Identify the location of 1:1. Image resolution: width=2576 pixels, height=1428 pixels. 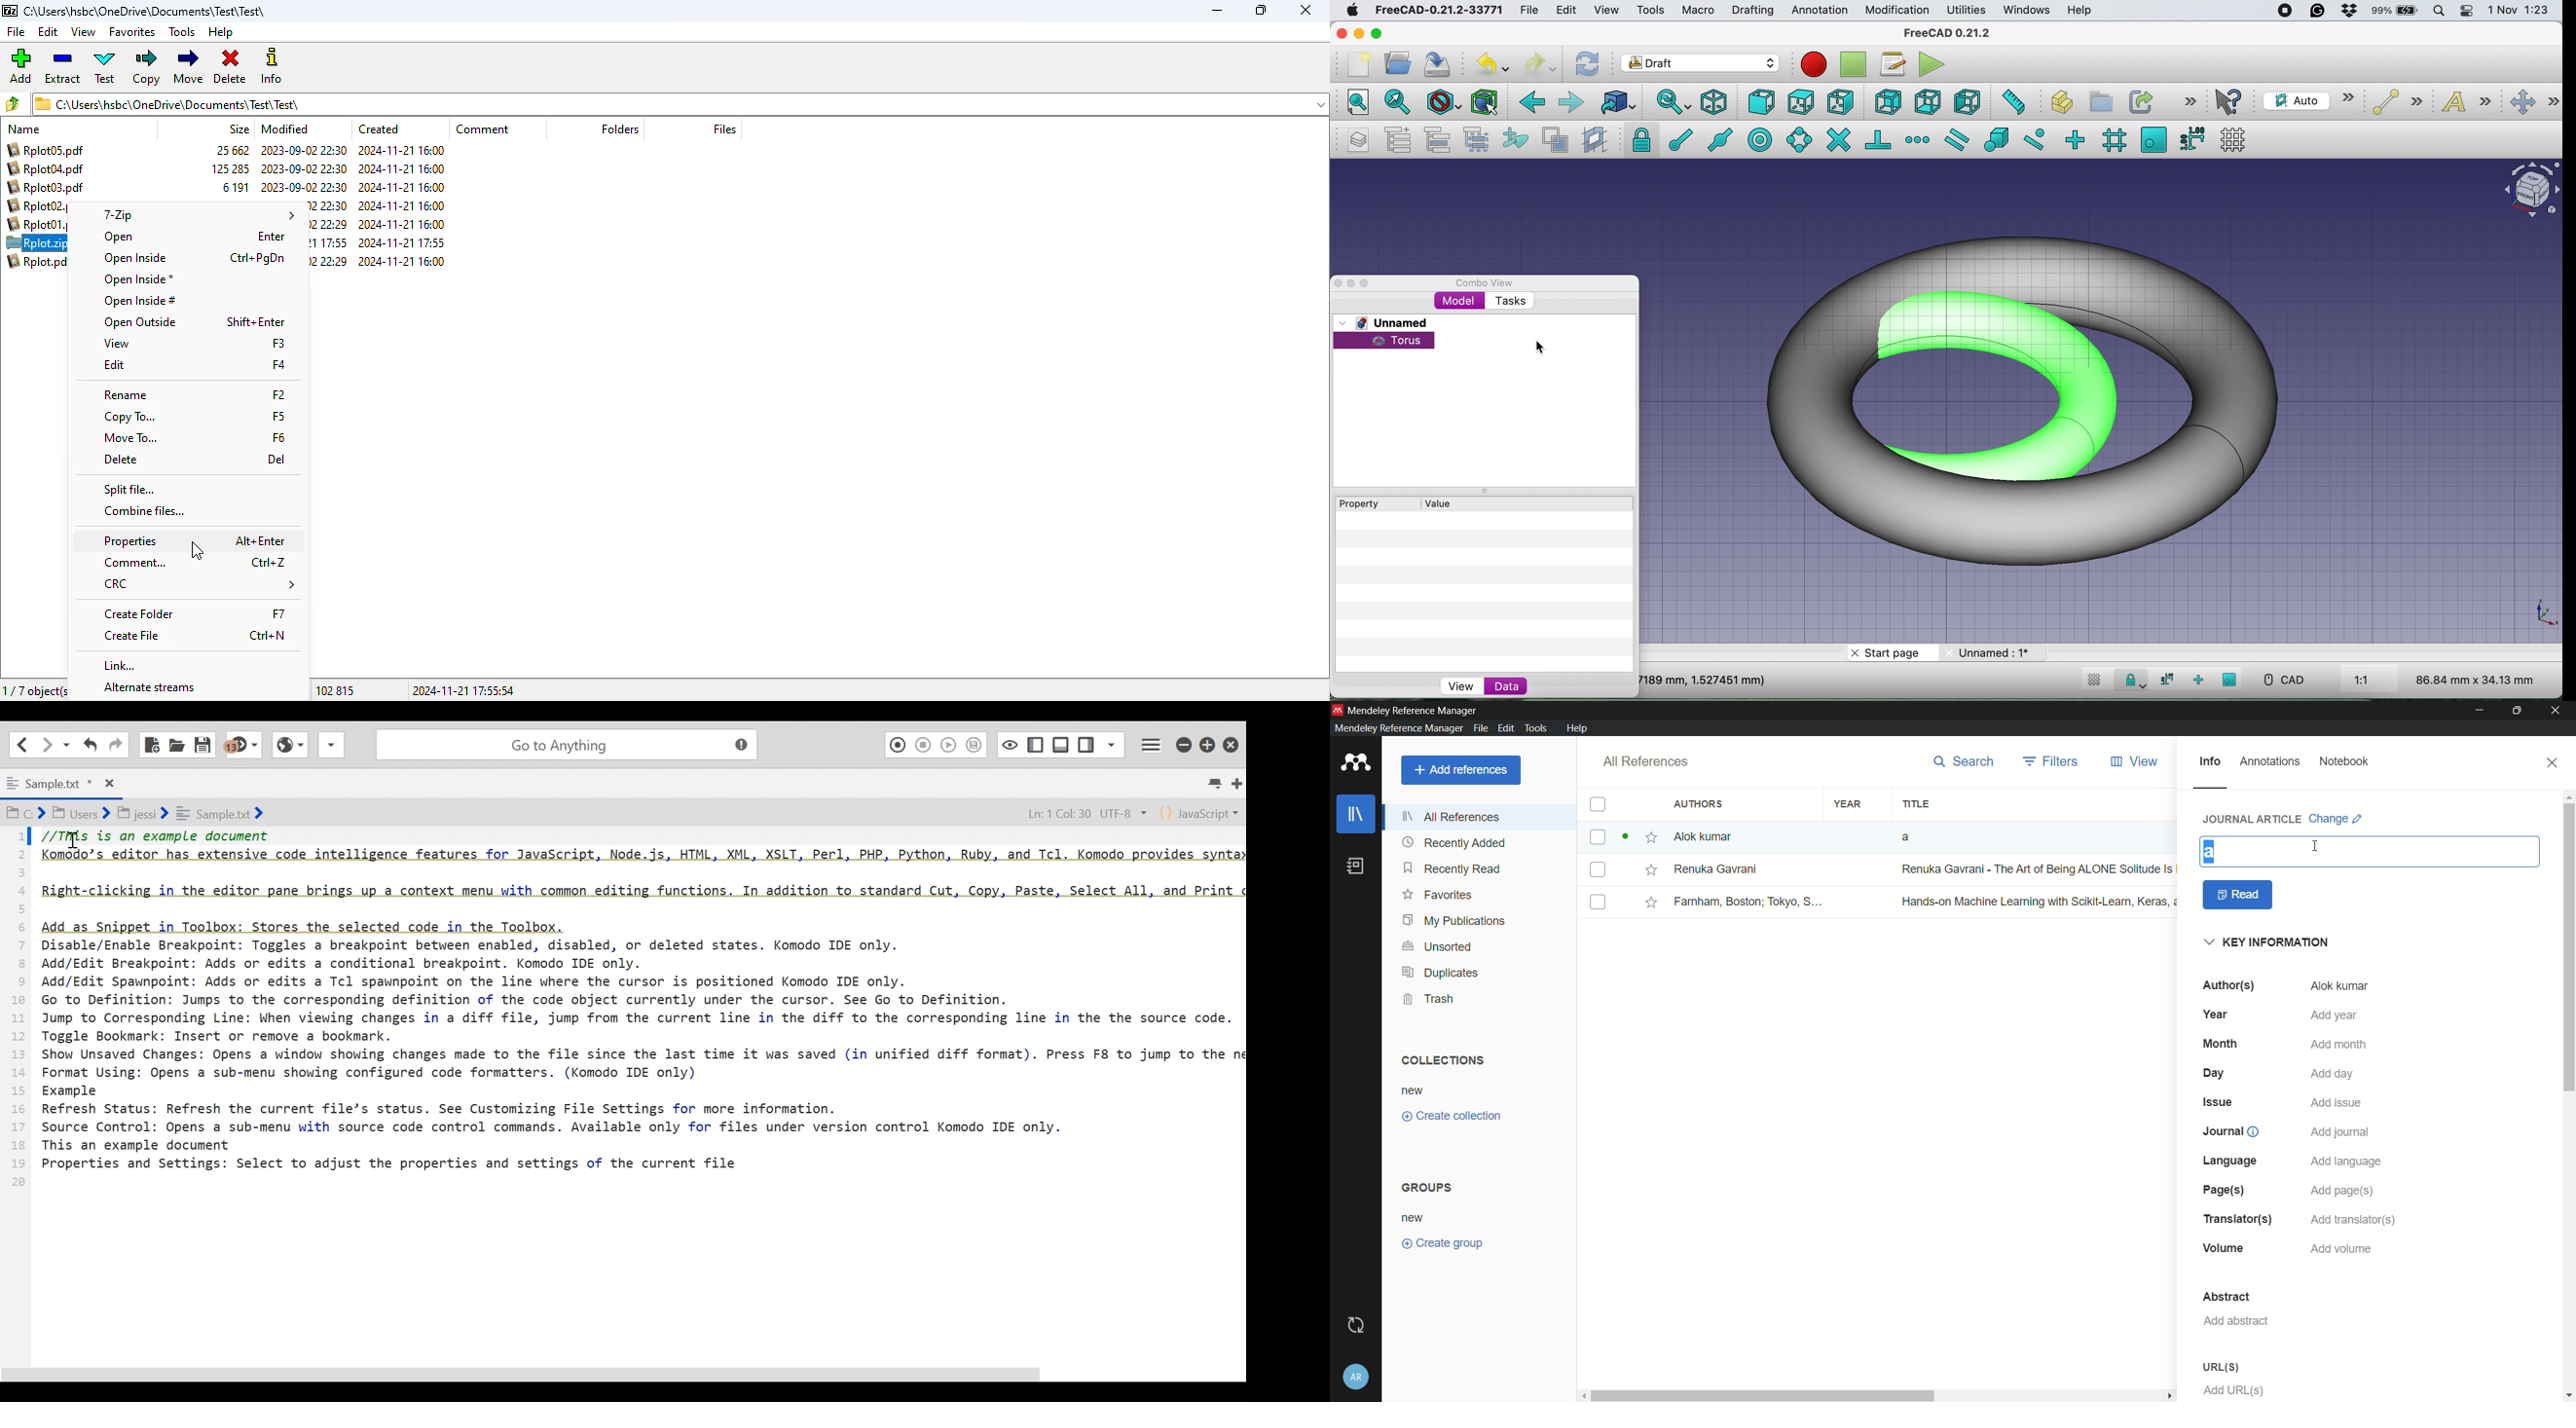
(2373, 681).